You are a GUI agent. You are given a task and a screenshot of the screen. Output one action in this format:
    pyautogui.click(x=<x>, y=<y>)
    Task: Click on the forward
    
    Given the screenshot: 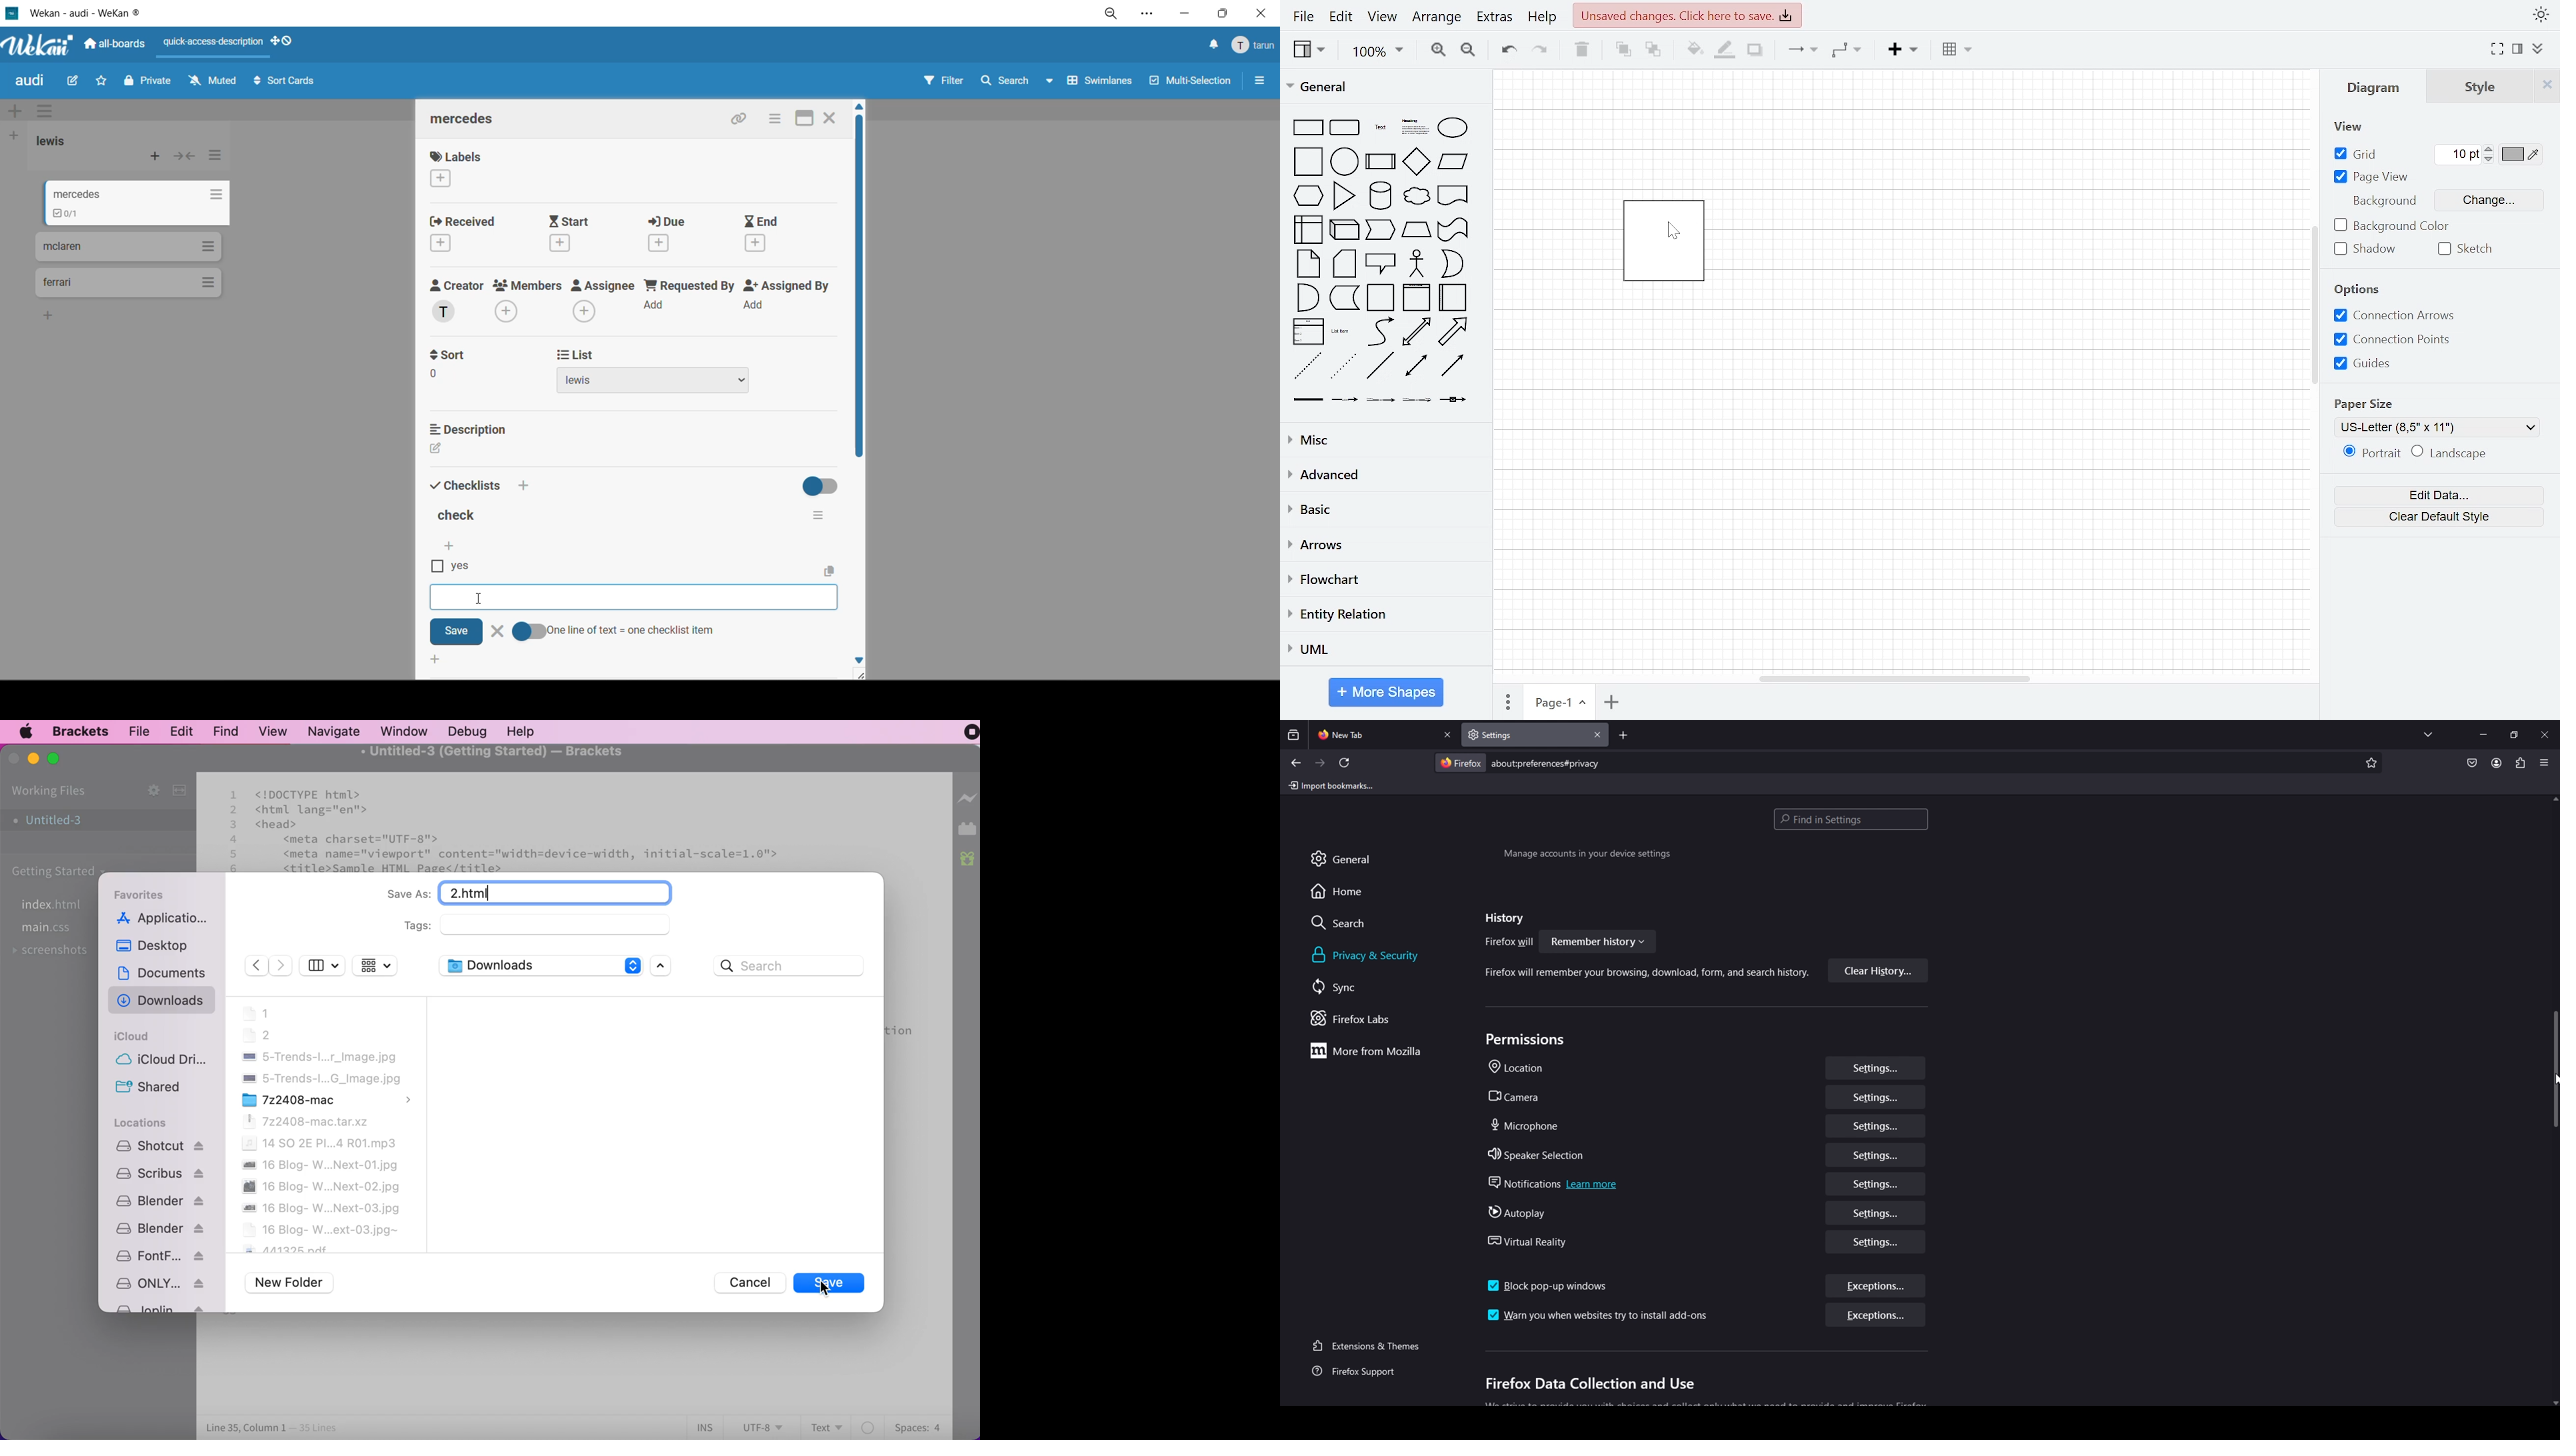 What is the action you would take?
    pyautogui.click(x=1321, y=763)
    